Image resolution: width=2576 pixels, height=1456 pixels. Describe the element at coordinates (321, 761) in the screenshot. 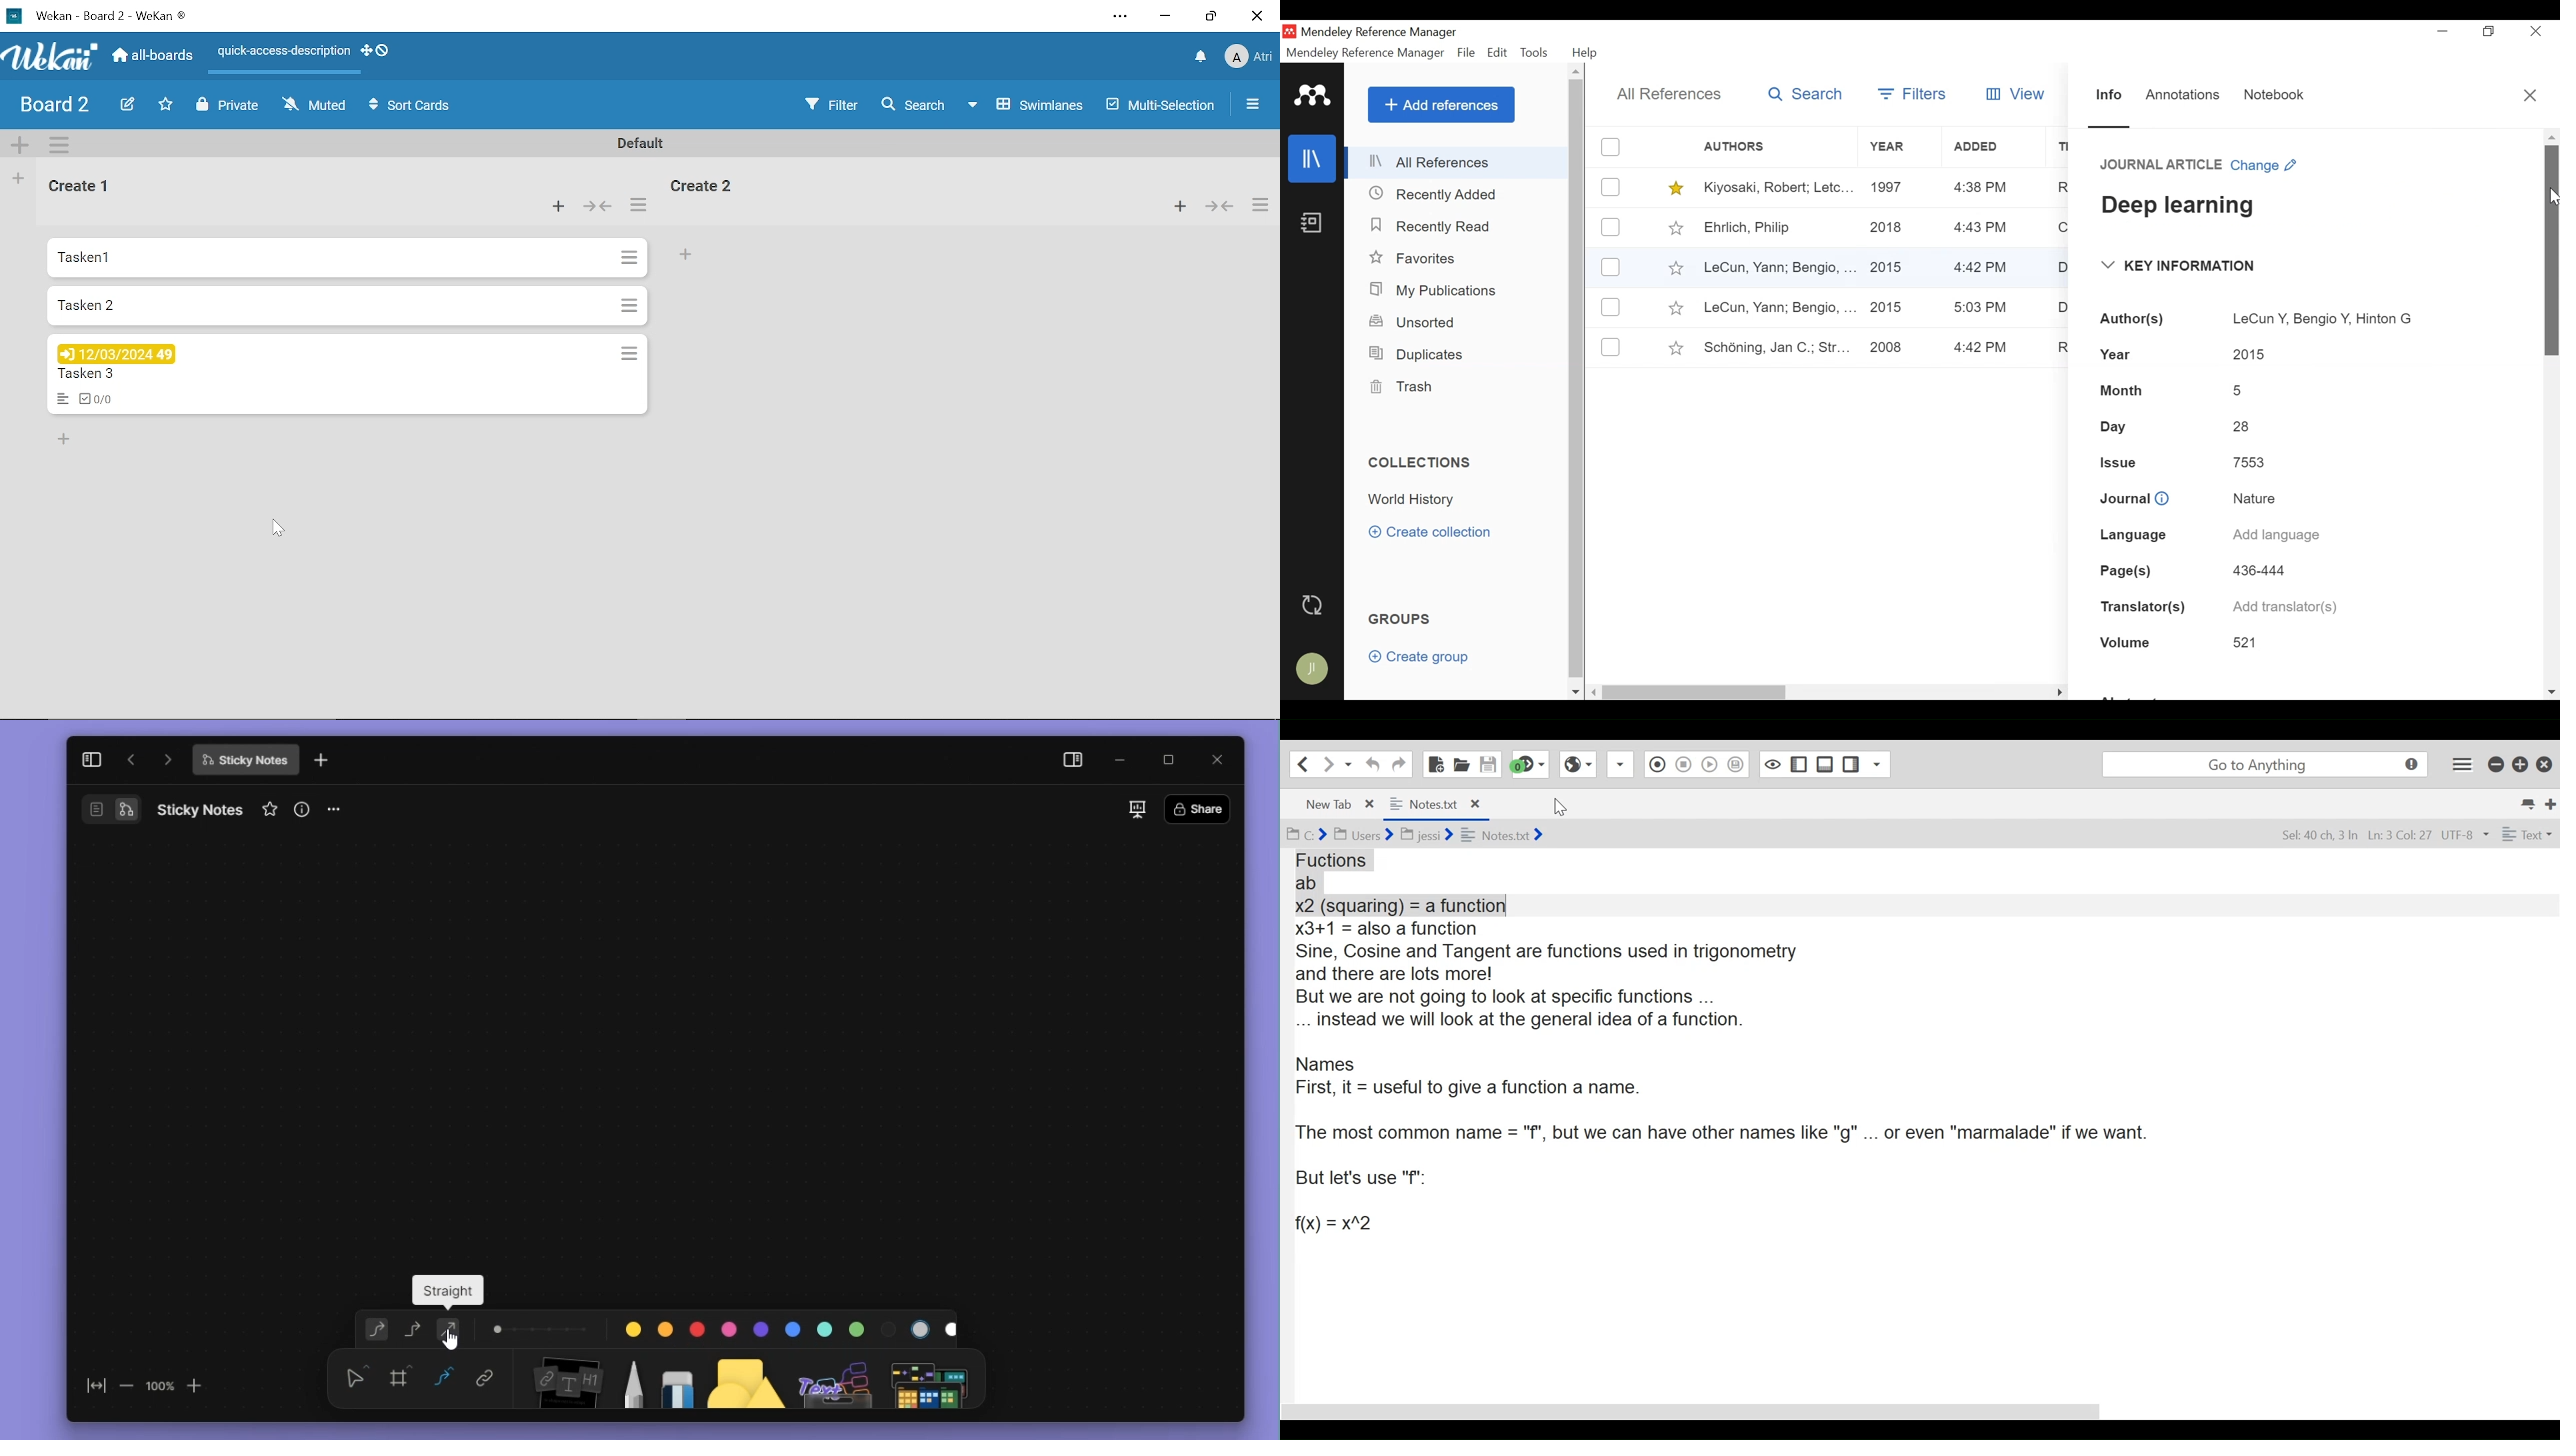

I see `new tab` at that location.